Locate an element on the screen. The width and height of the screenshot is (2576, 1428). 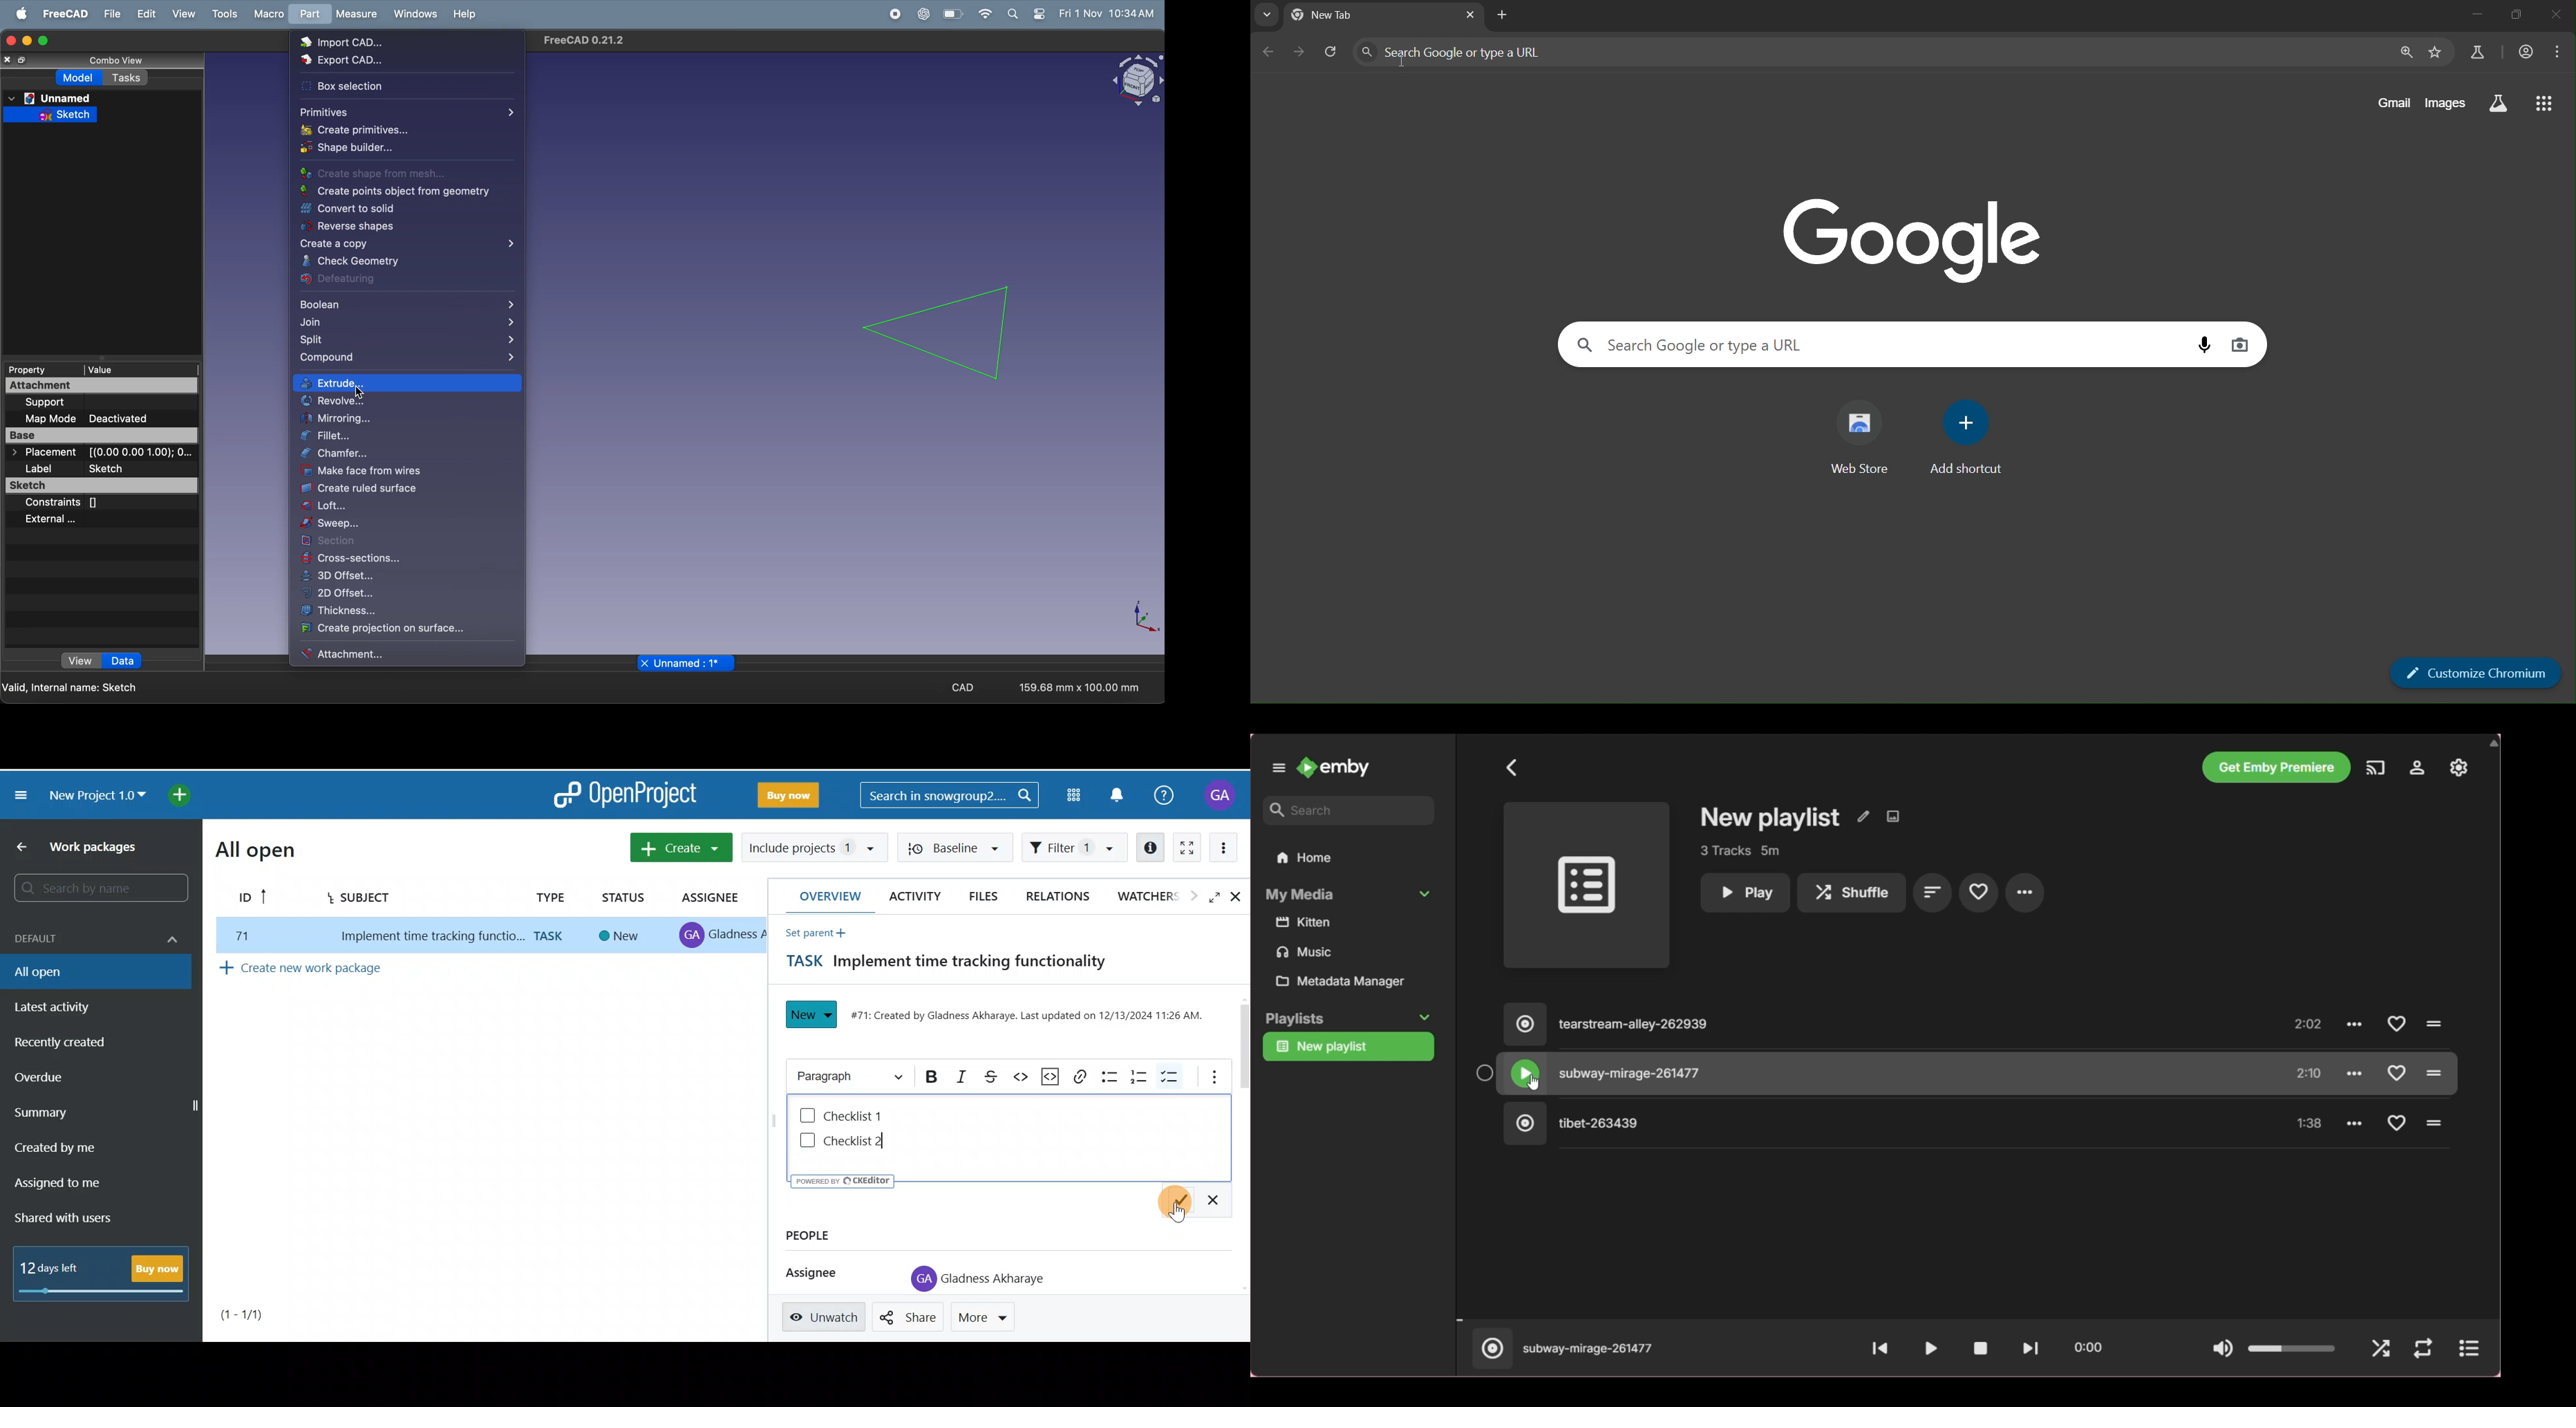
axis is located at coordinates (1148, 619).